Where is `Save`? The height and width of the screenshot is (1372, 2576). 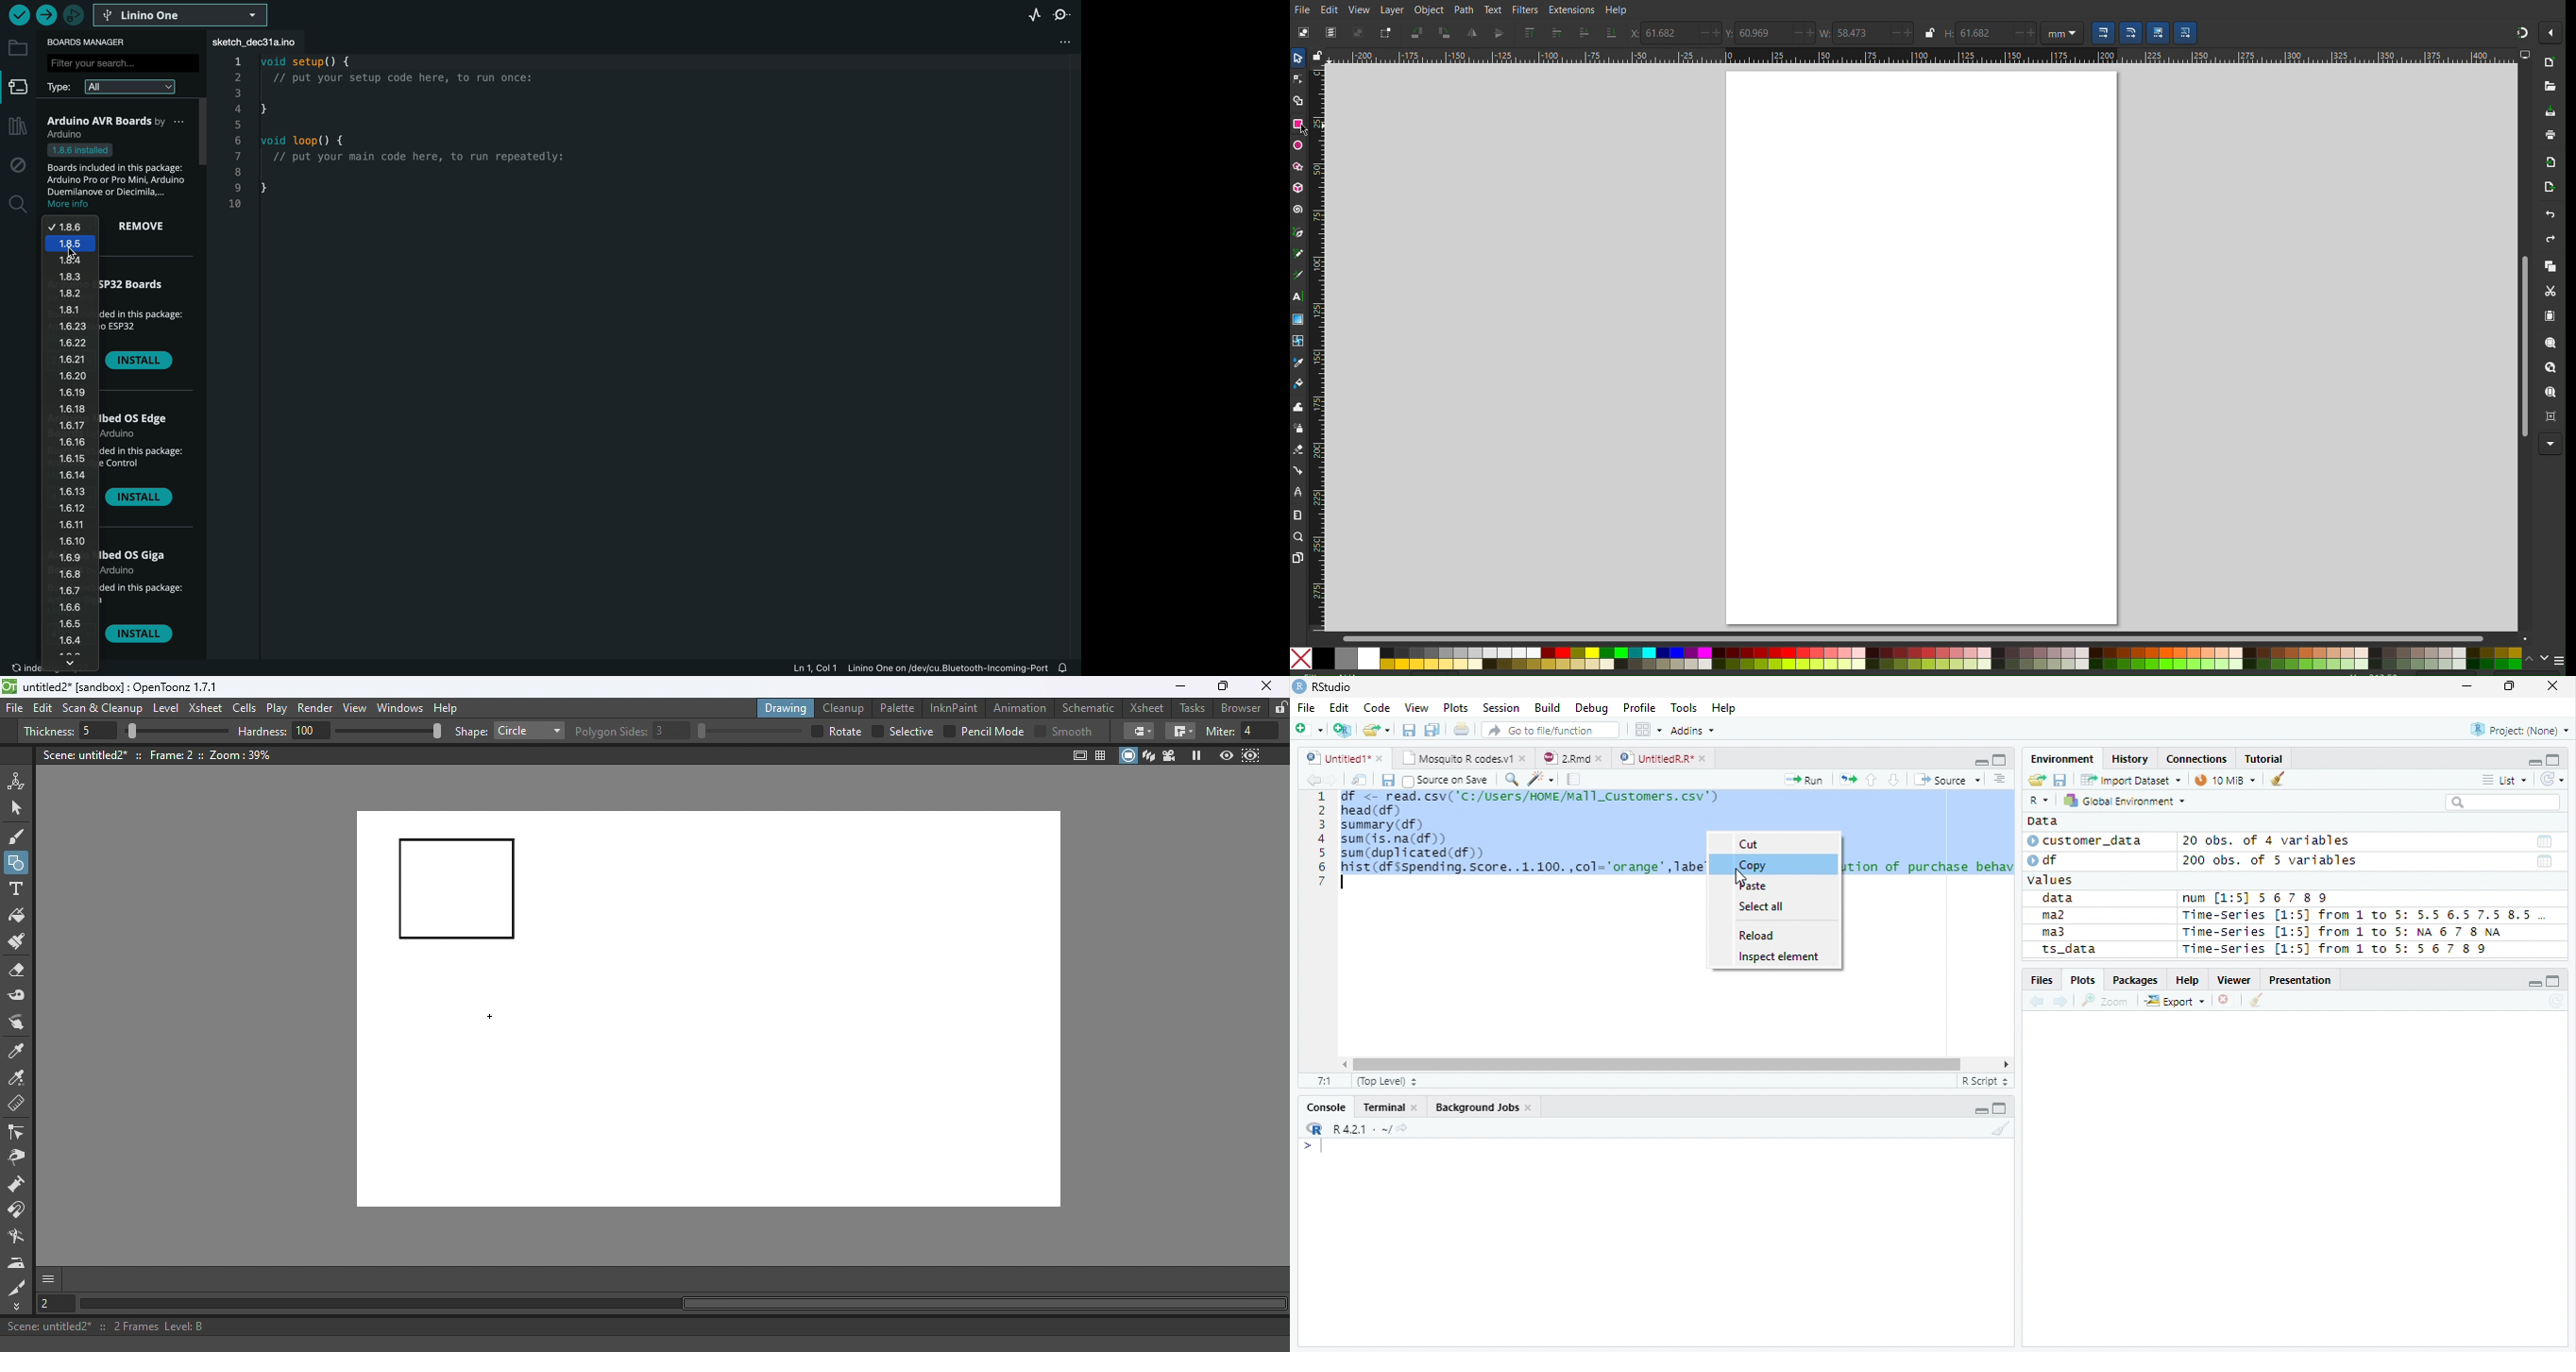
Save is located at coordinates (2548, 112).